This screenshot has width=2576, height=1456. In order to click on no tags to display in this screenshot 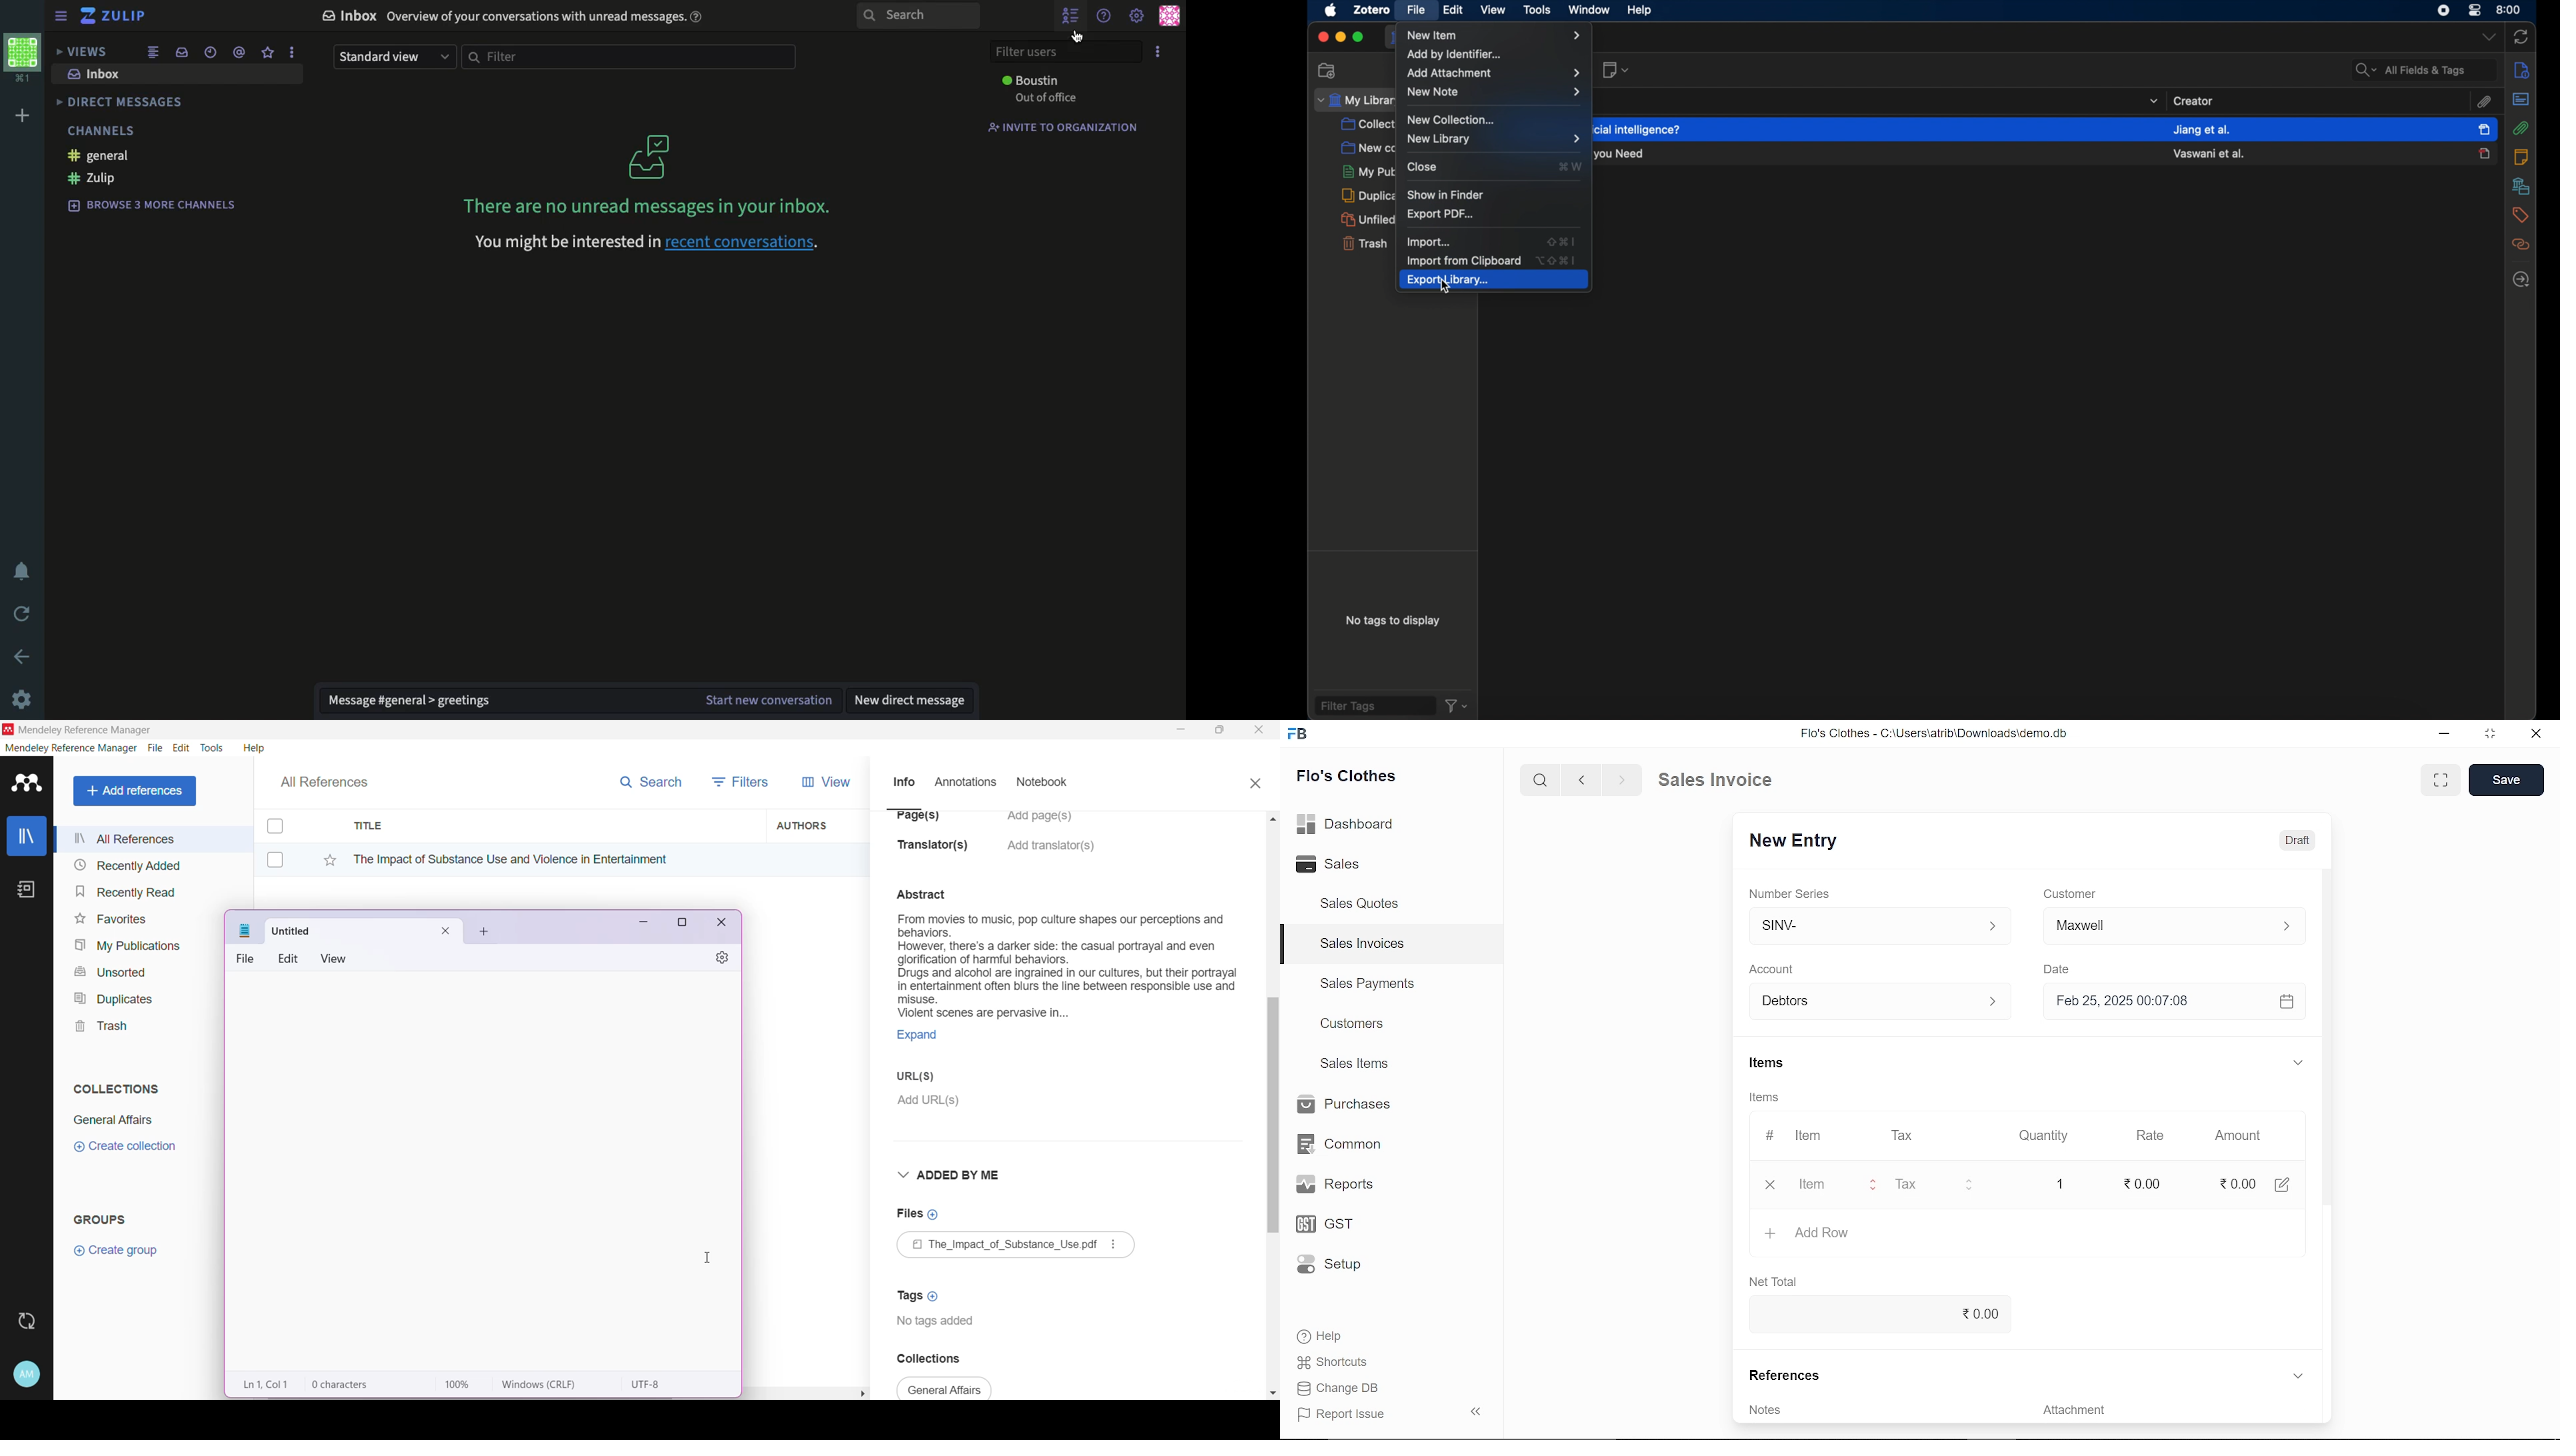, I will do `click(1393, 623)`.